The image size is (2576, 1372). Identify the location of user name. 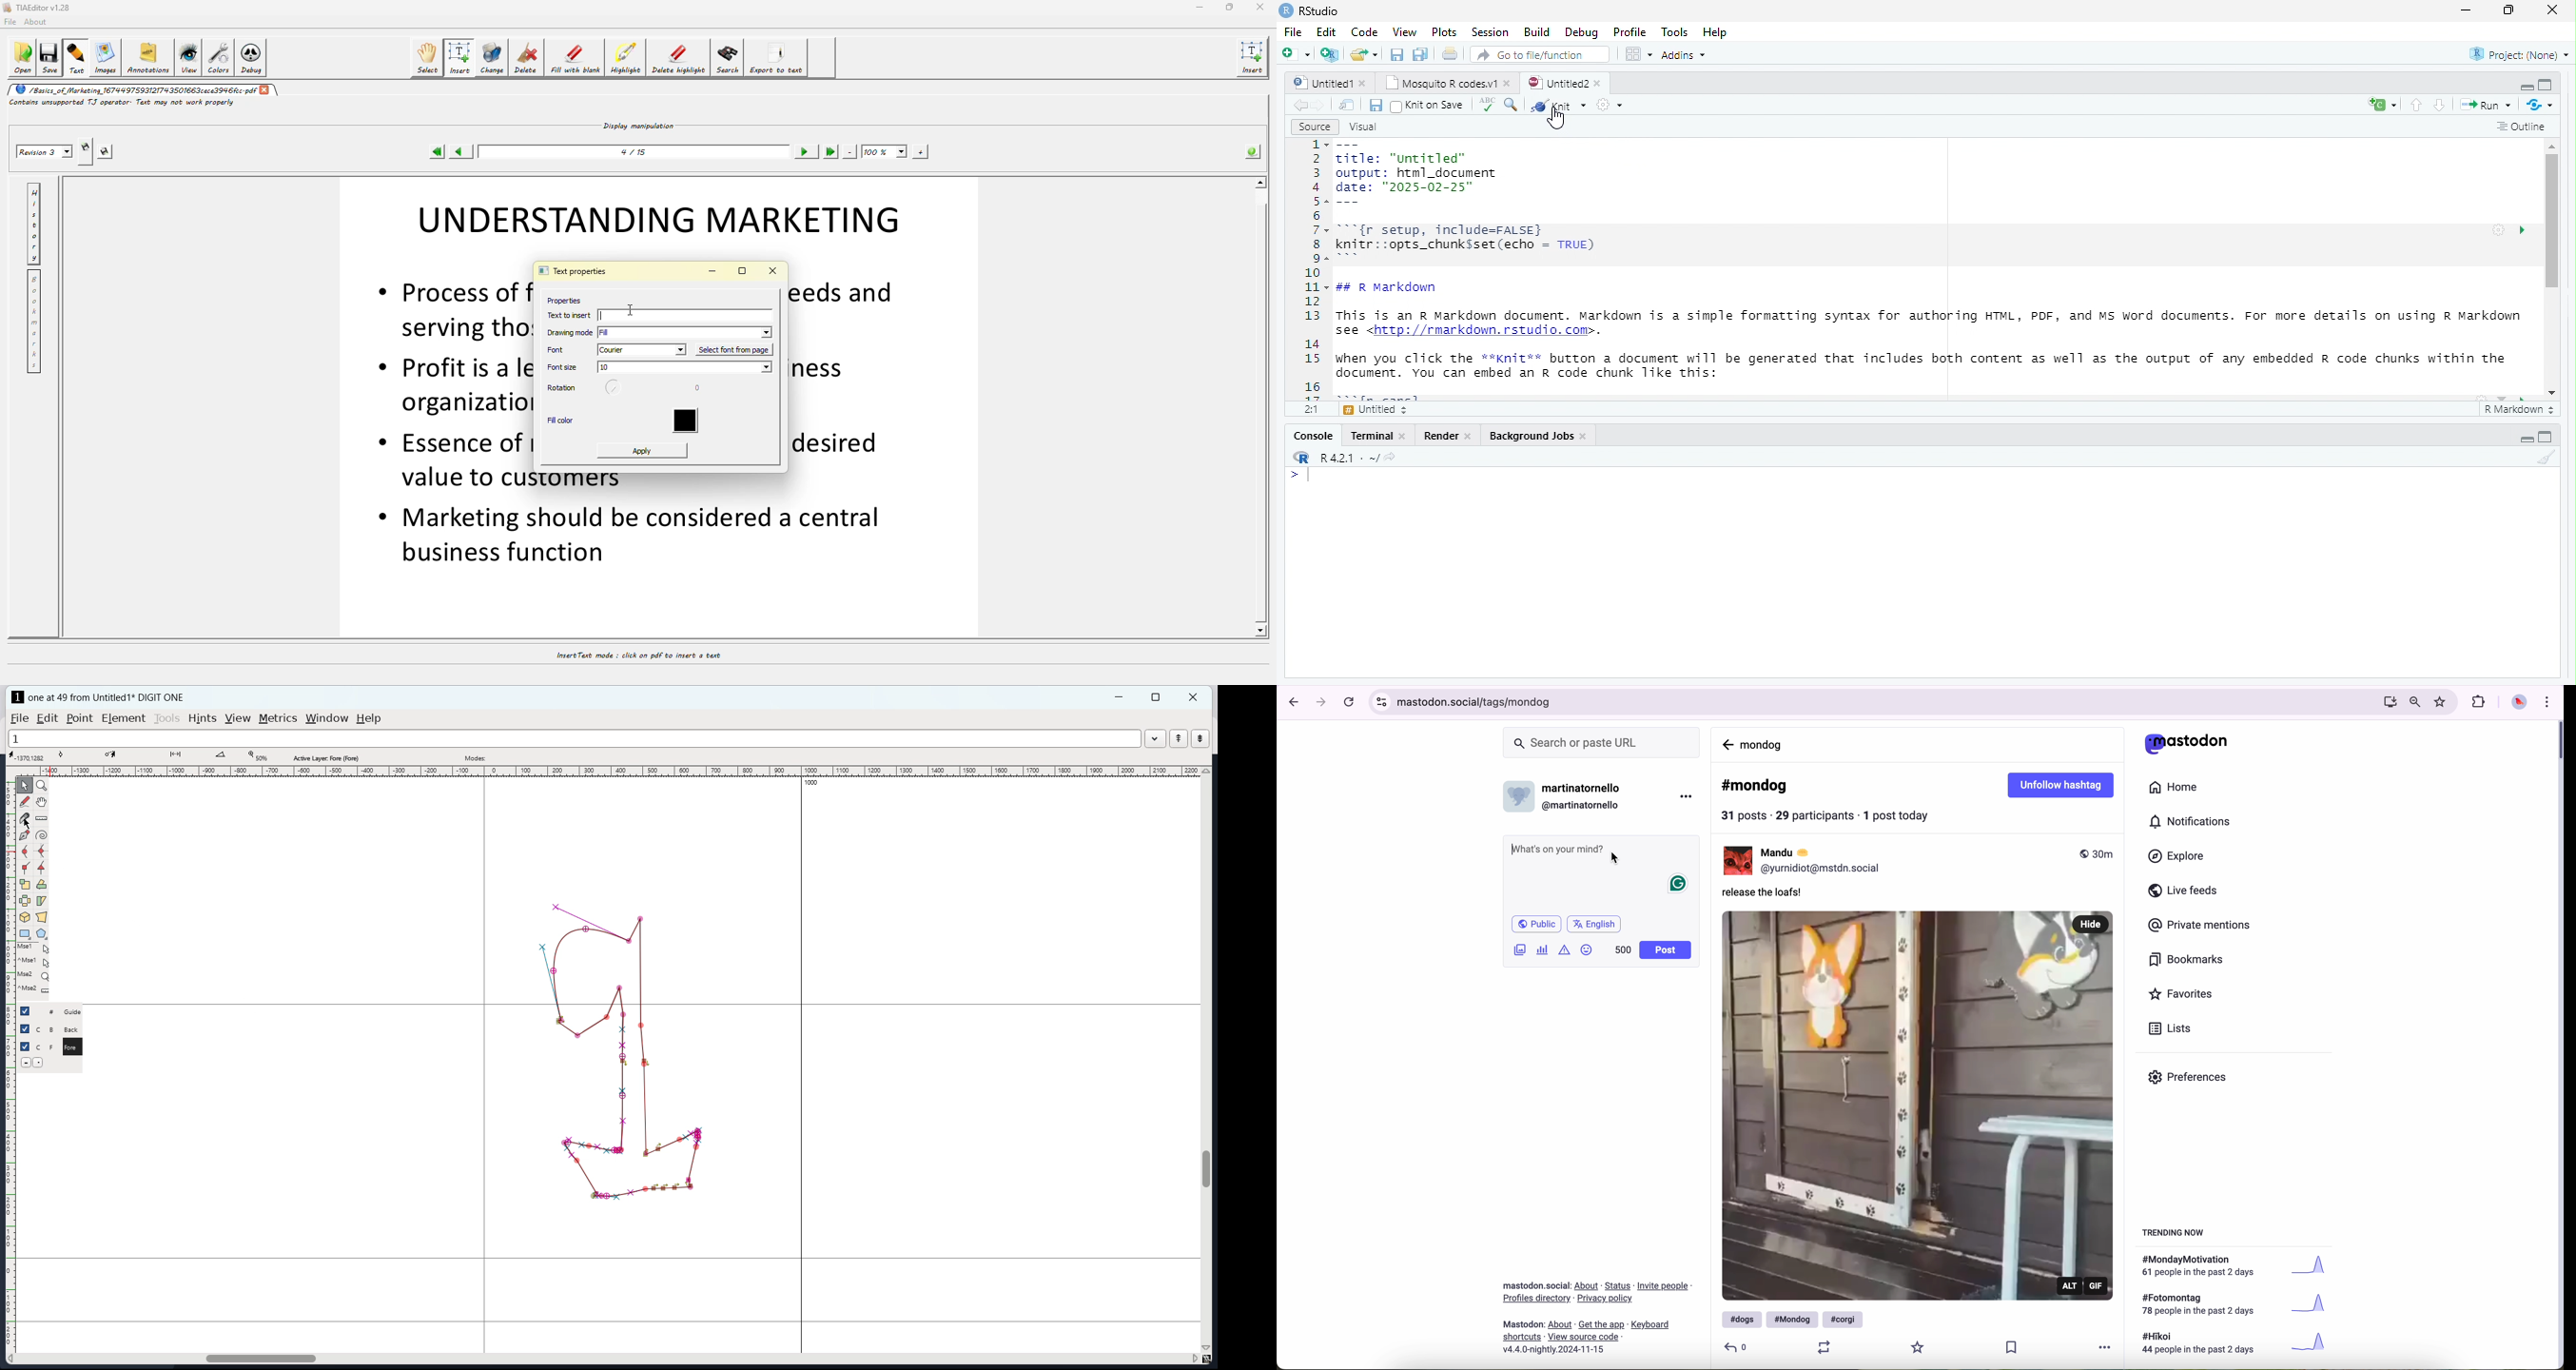
(1793, 852).